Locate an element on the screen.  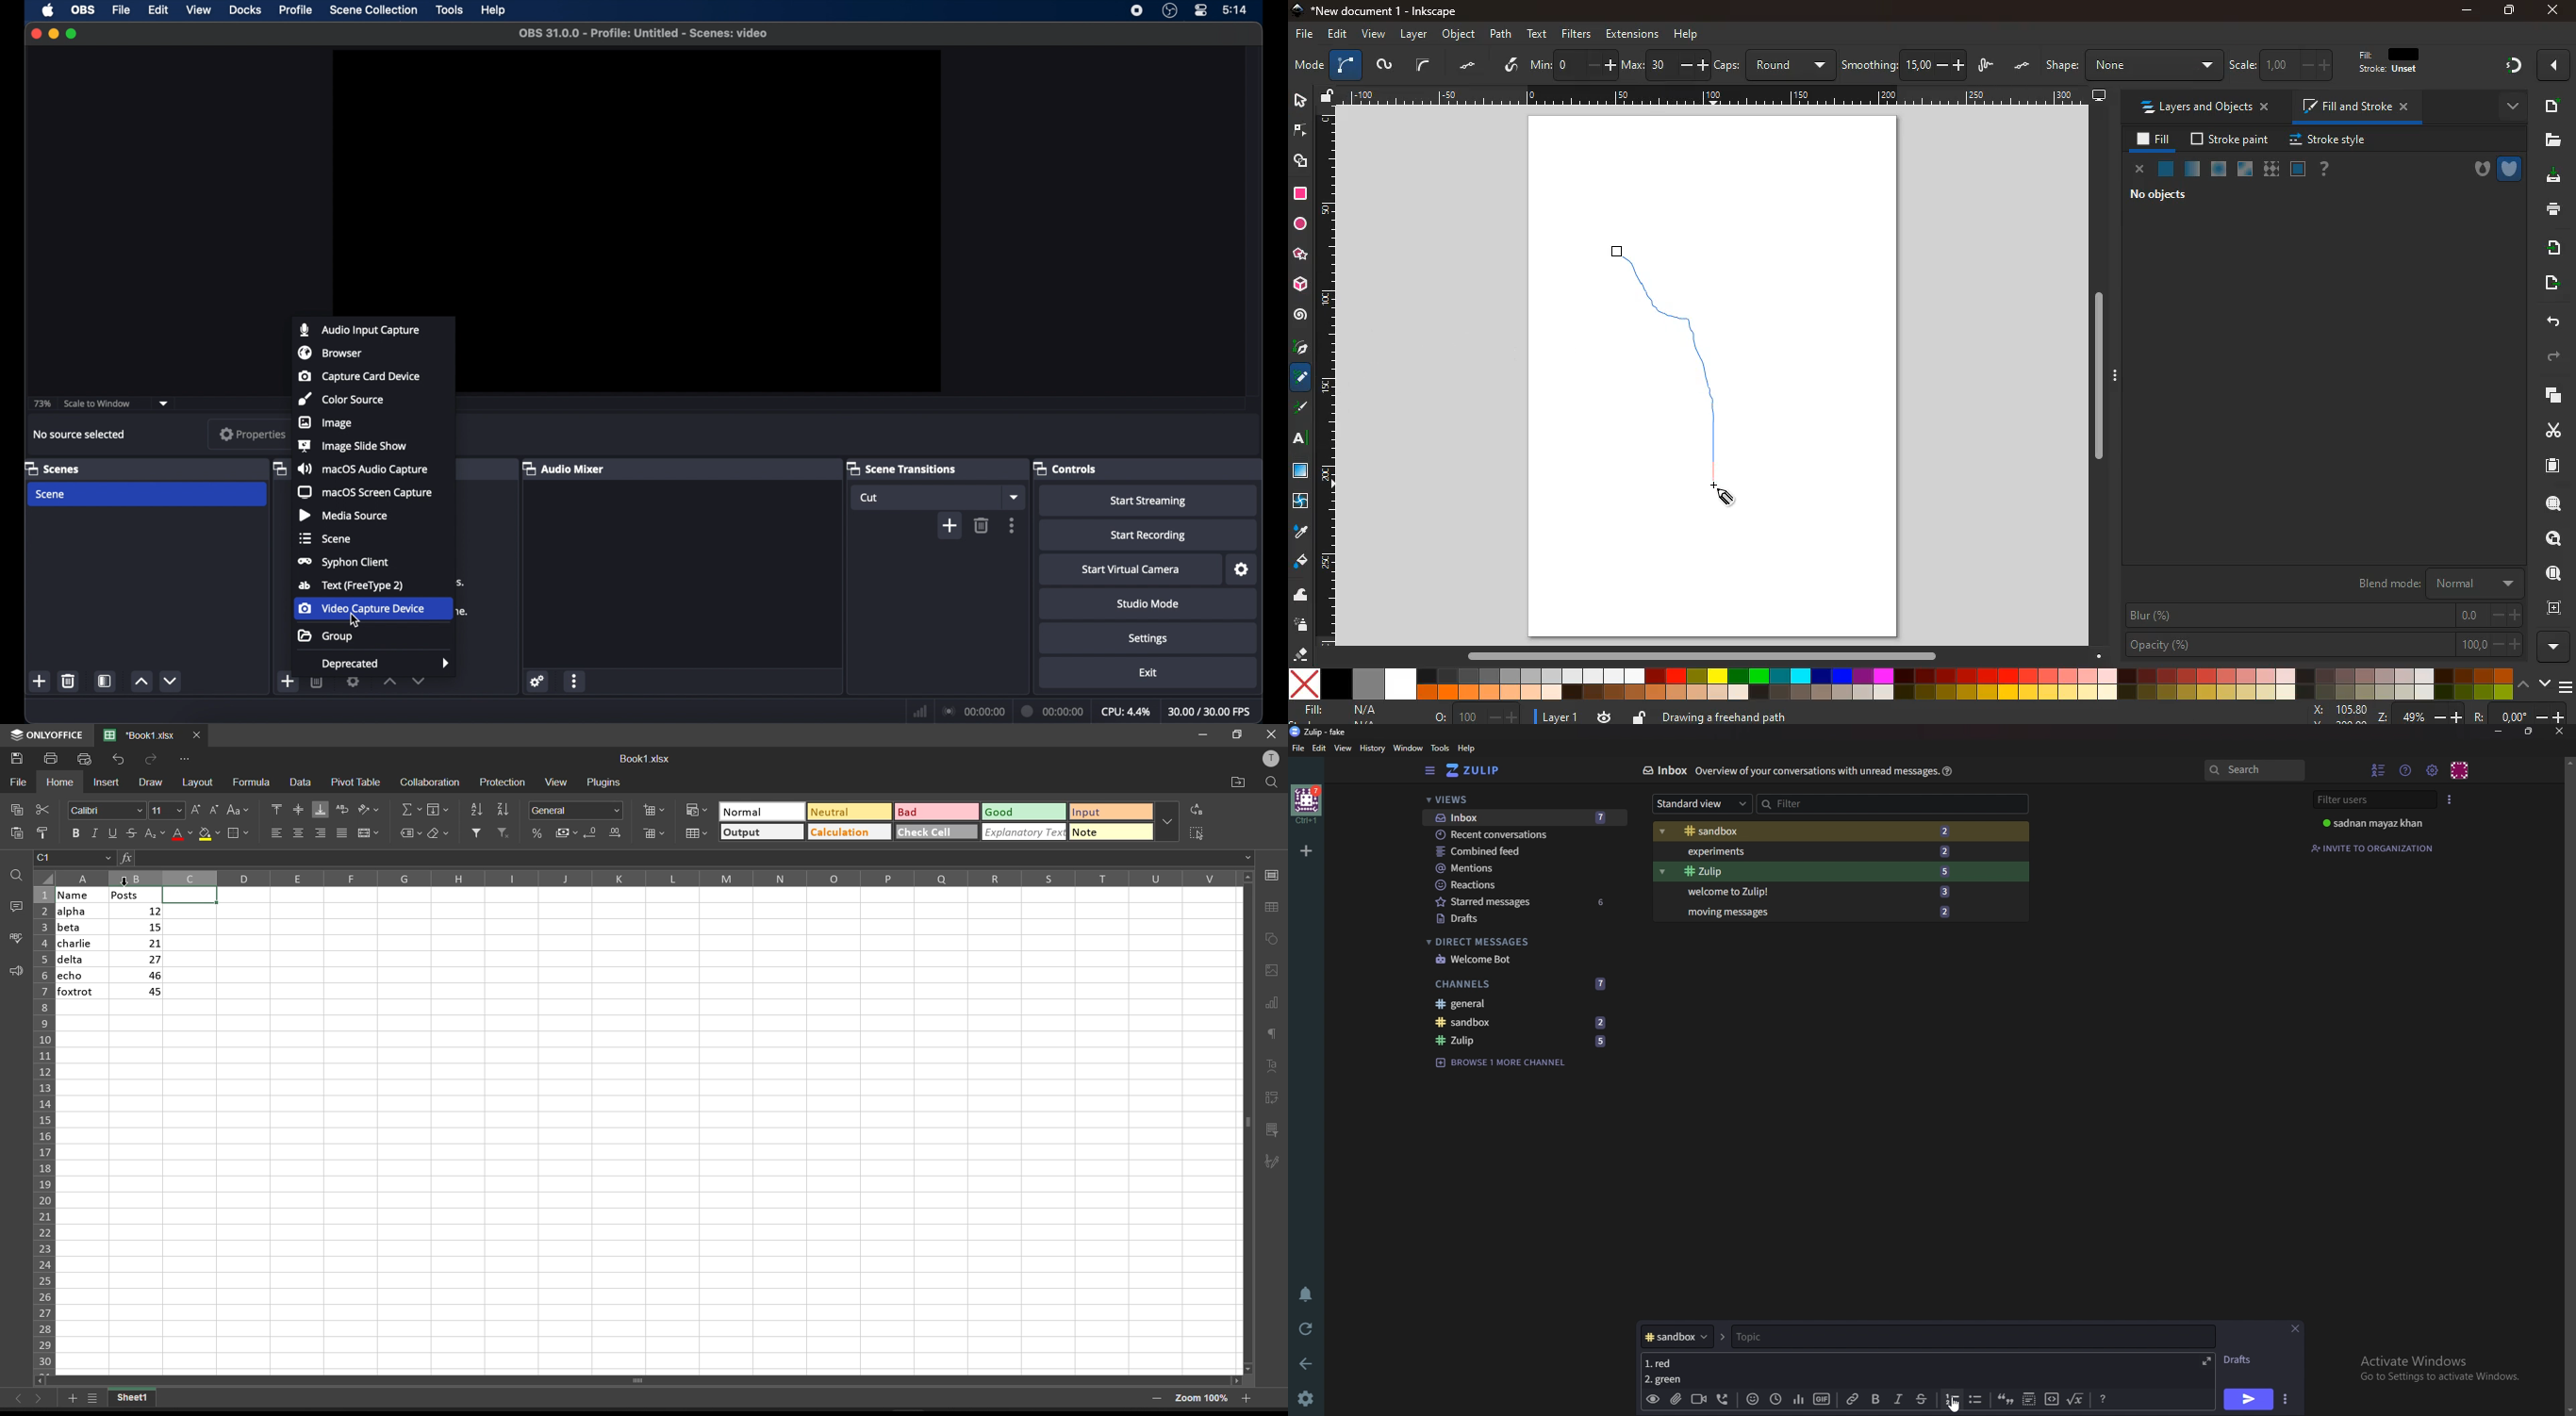
close is located at coordinates (2137, 169).